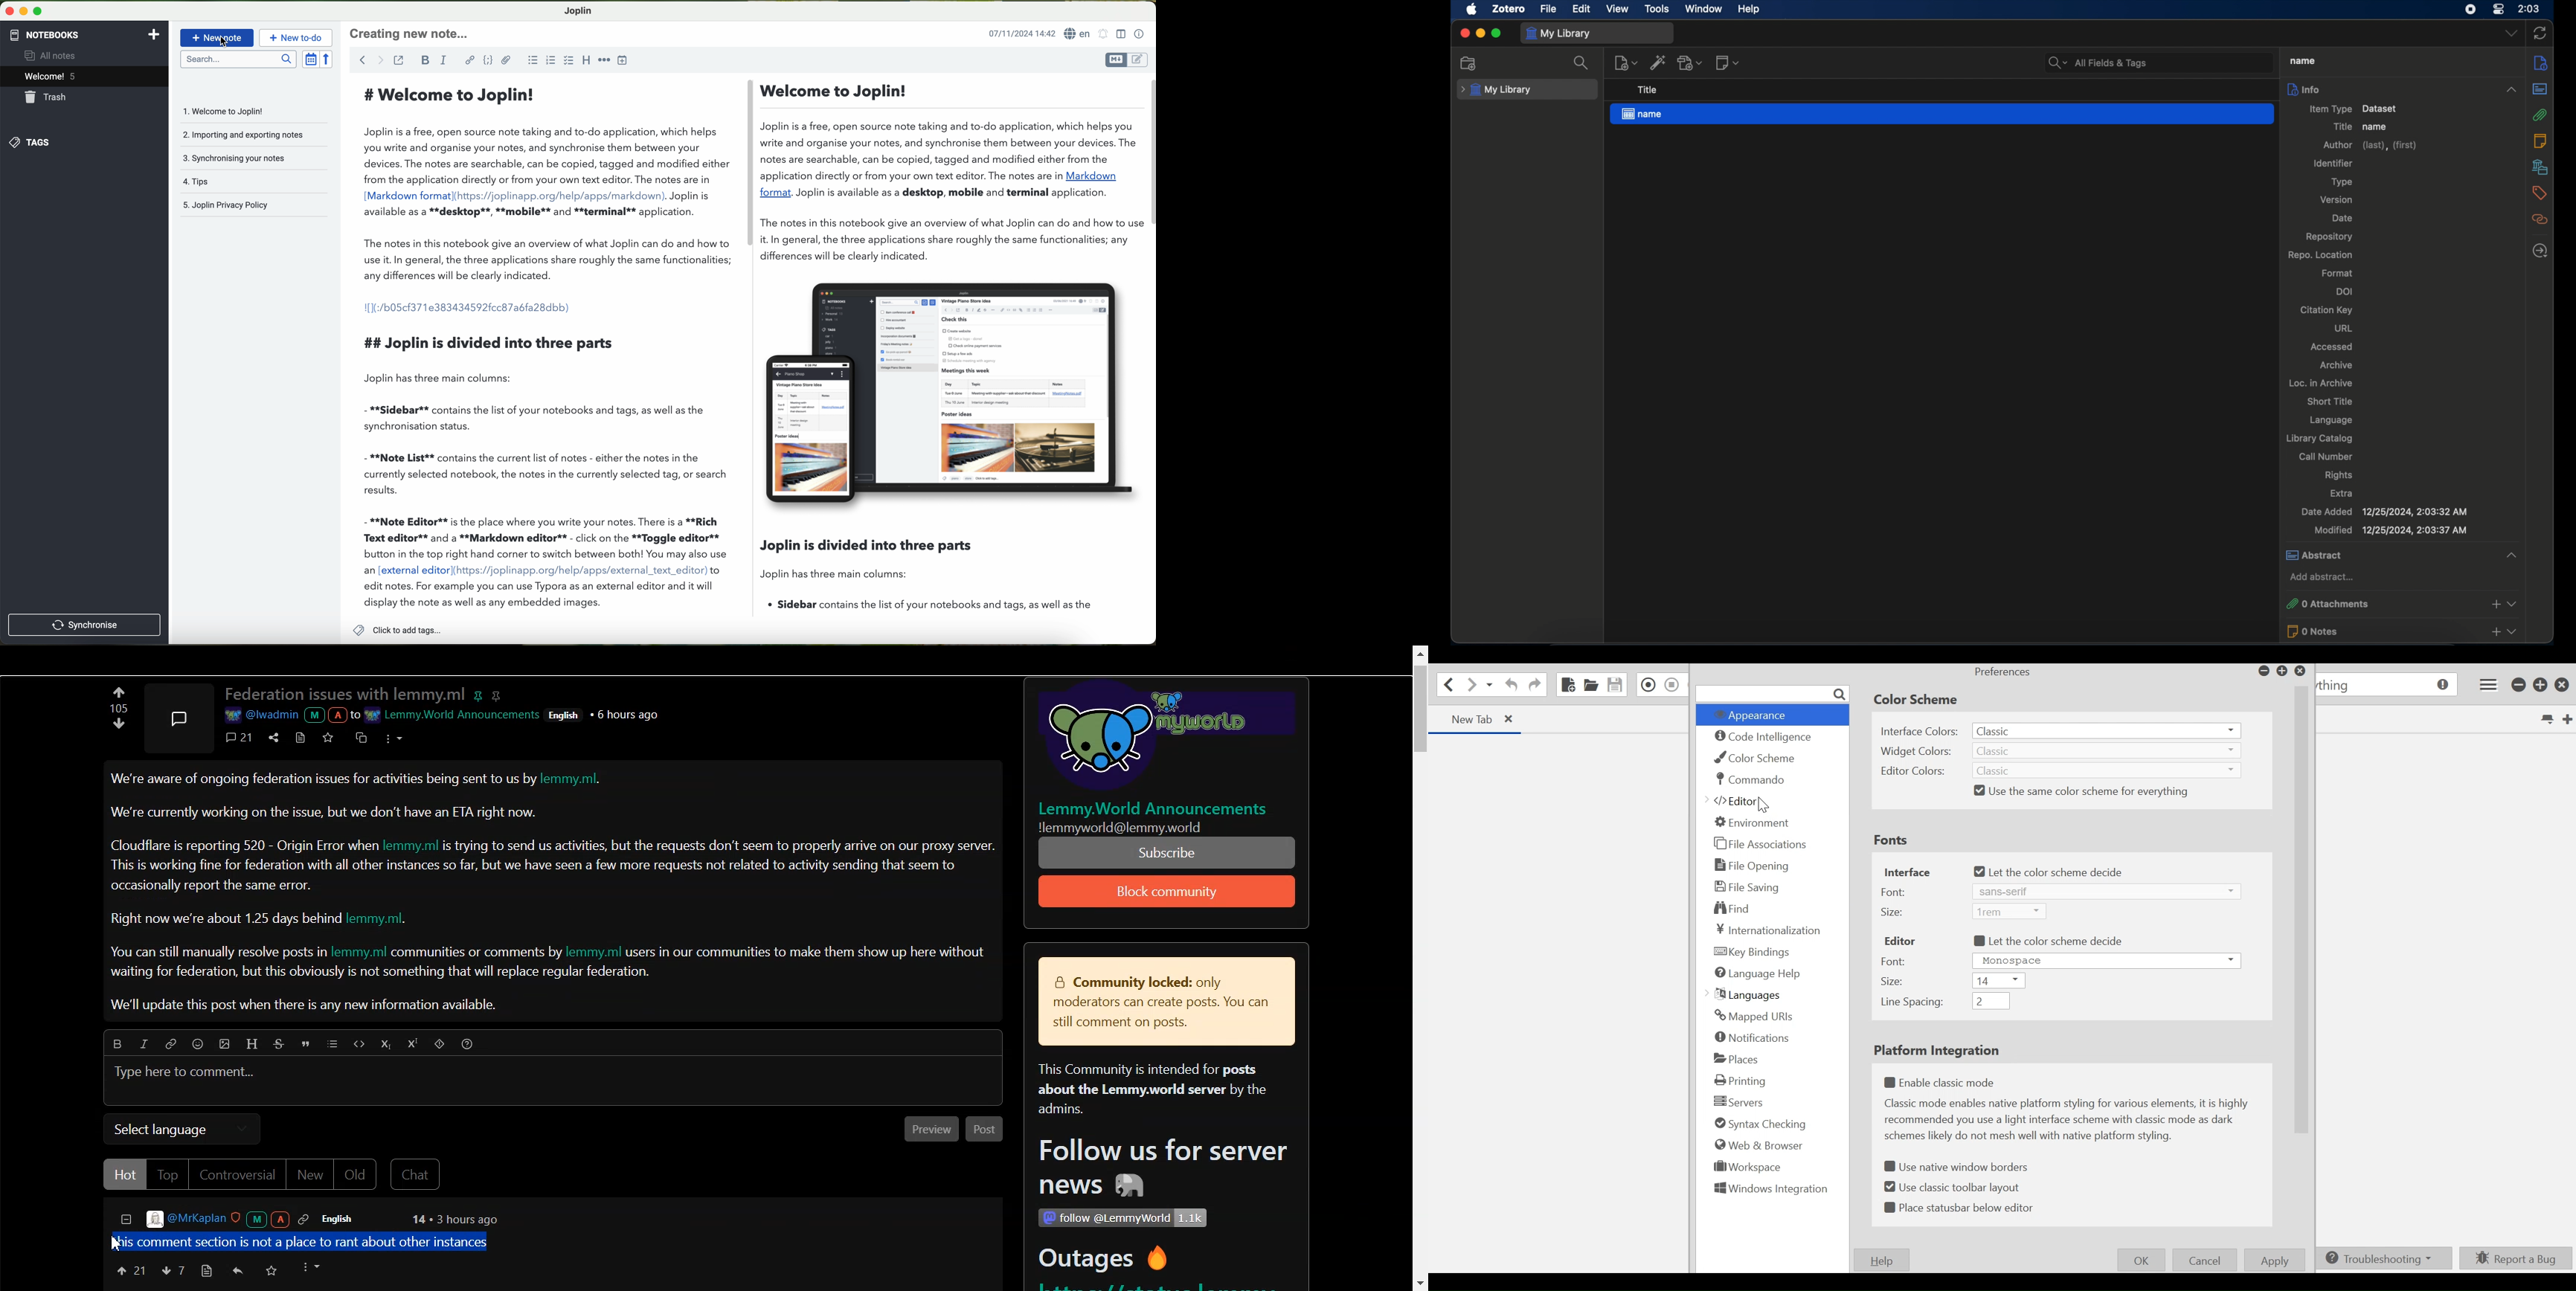 Image resolution: width=2576 pixels, height=1316 pixels. What do you see at coordinates (1469, 64) in the screenshot?
I see `new collection` at bounding box center [1469, 64].